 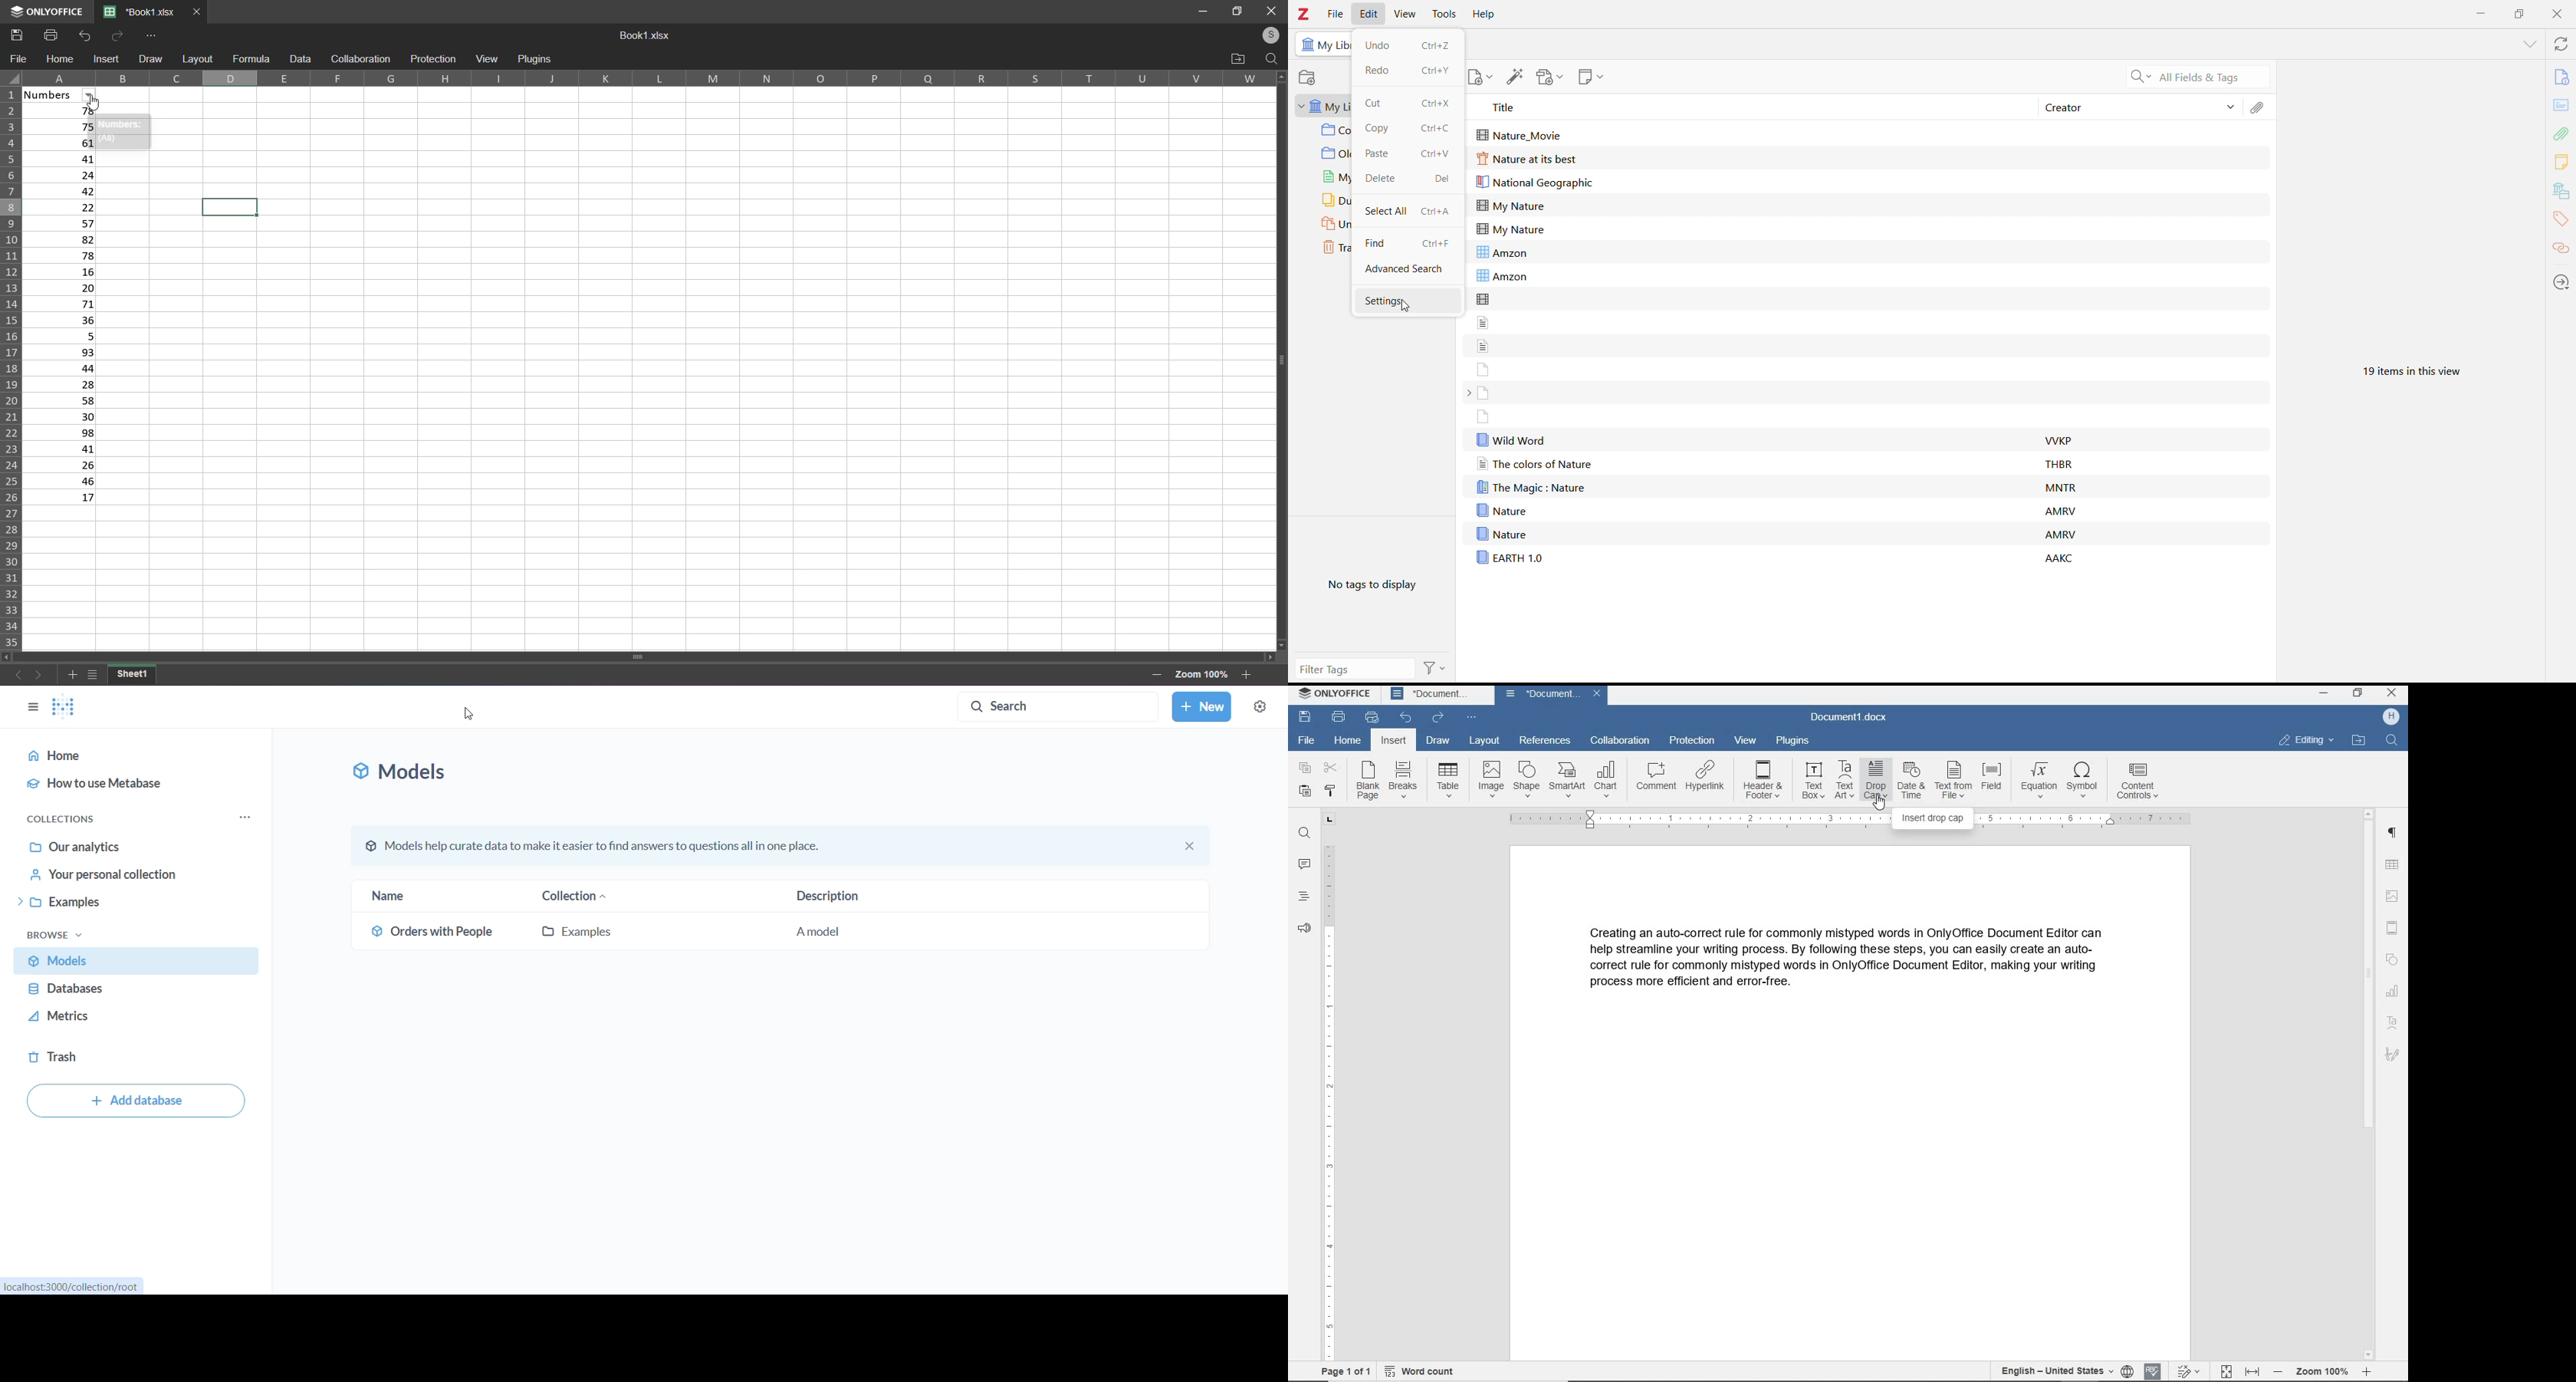 What do you see at coordinates (2390, 716) in the screenshot?
I see `Hp` at bounding box center [2390, 716].